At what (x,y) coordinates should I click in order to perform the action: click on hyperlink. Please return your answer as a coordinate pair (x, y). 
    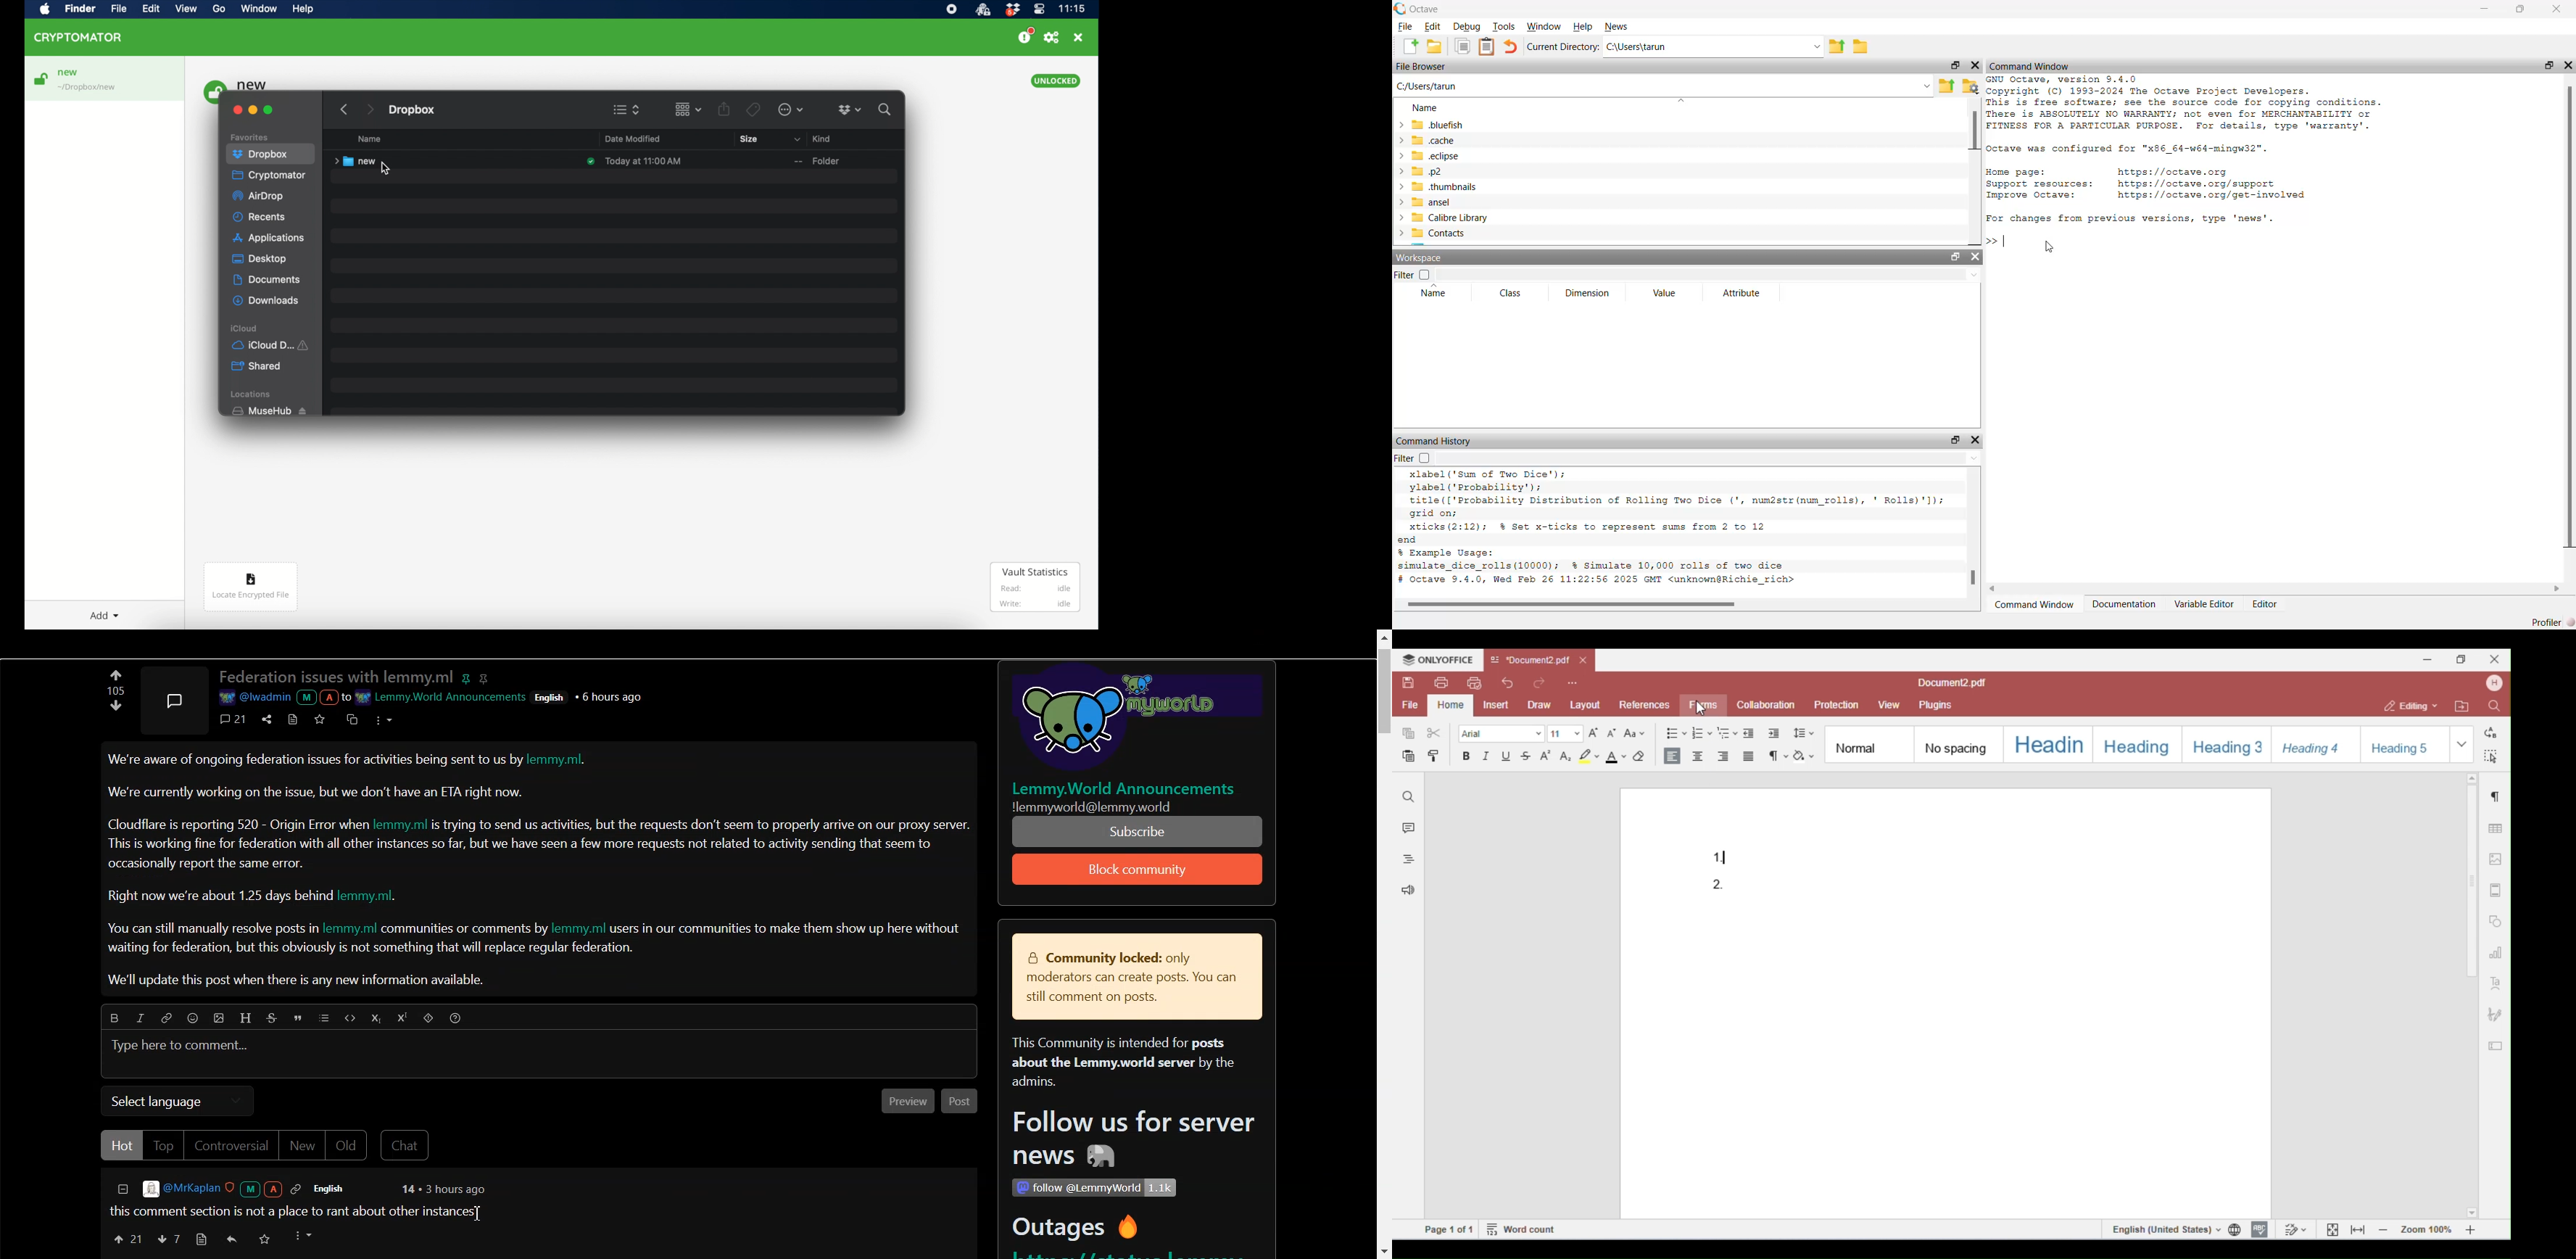
    Looking at the image, I should click on (486, 677).